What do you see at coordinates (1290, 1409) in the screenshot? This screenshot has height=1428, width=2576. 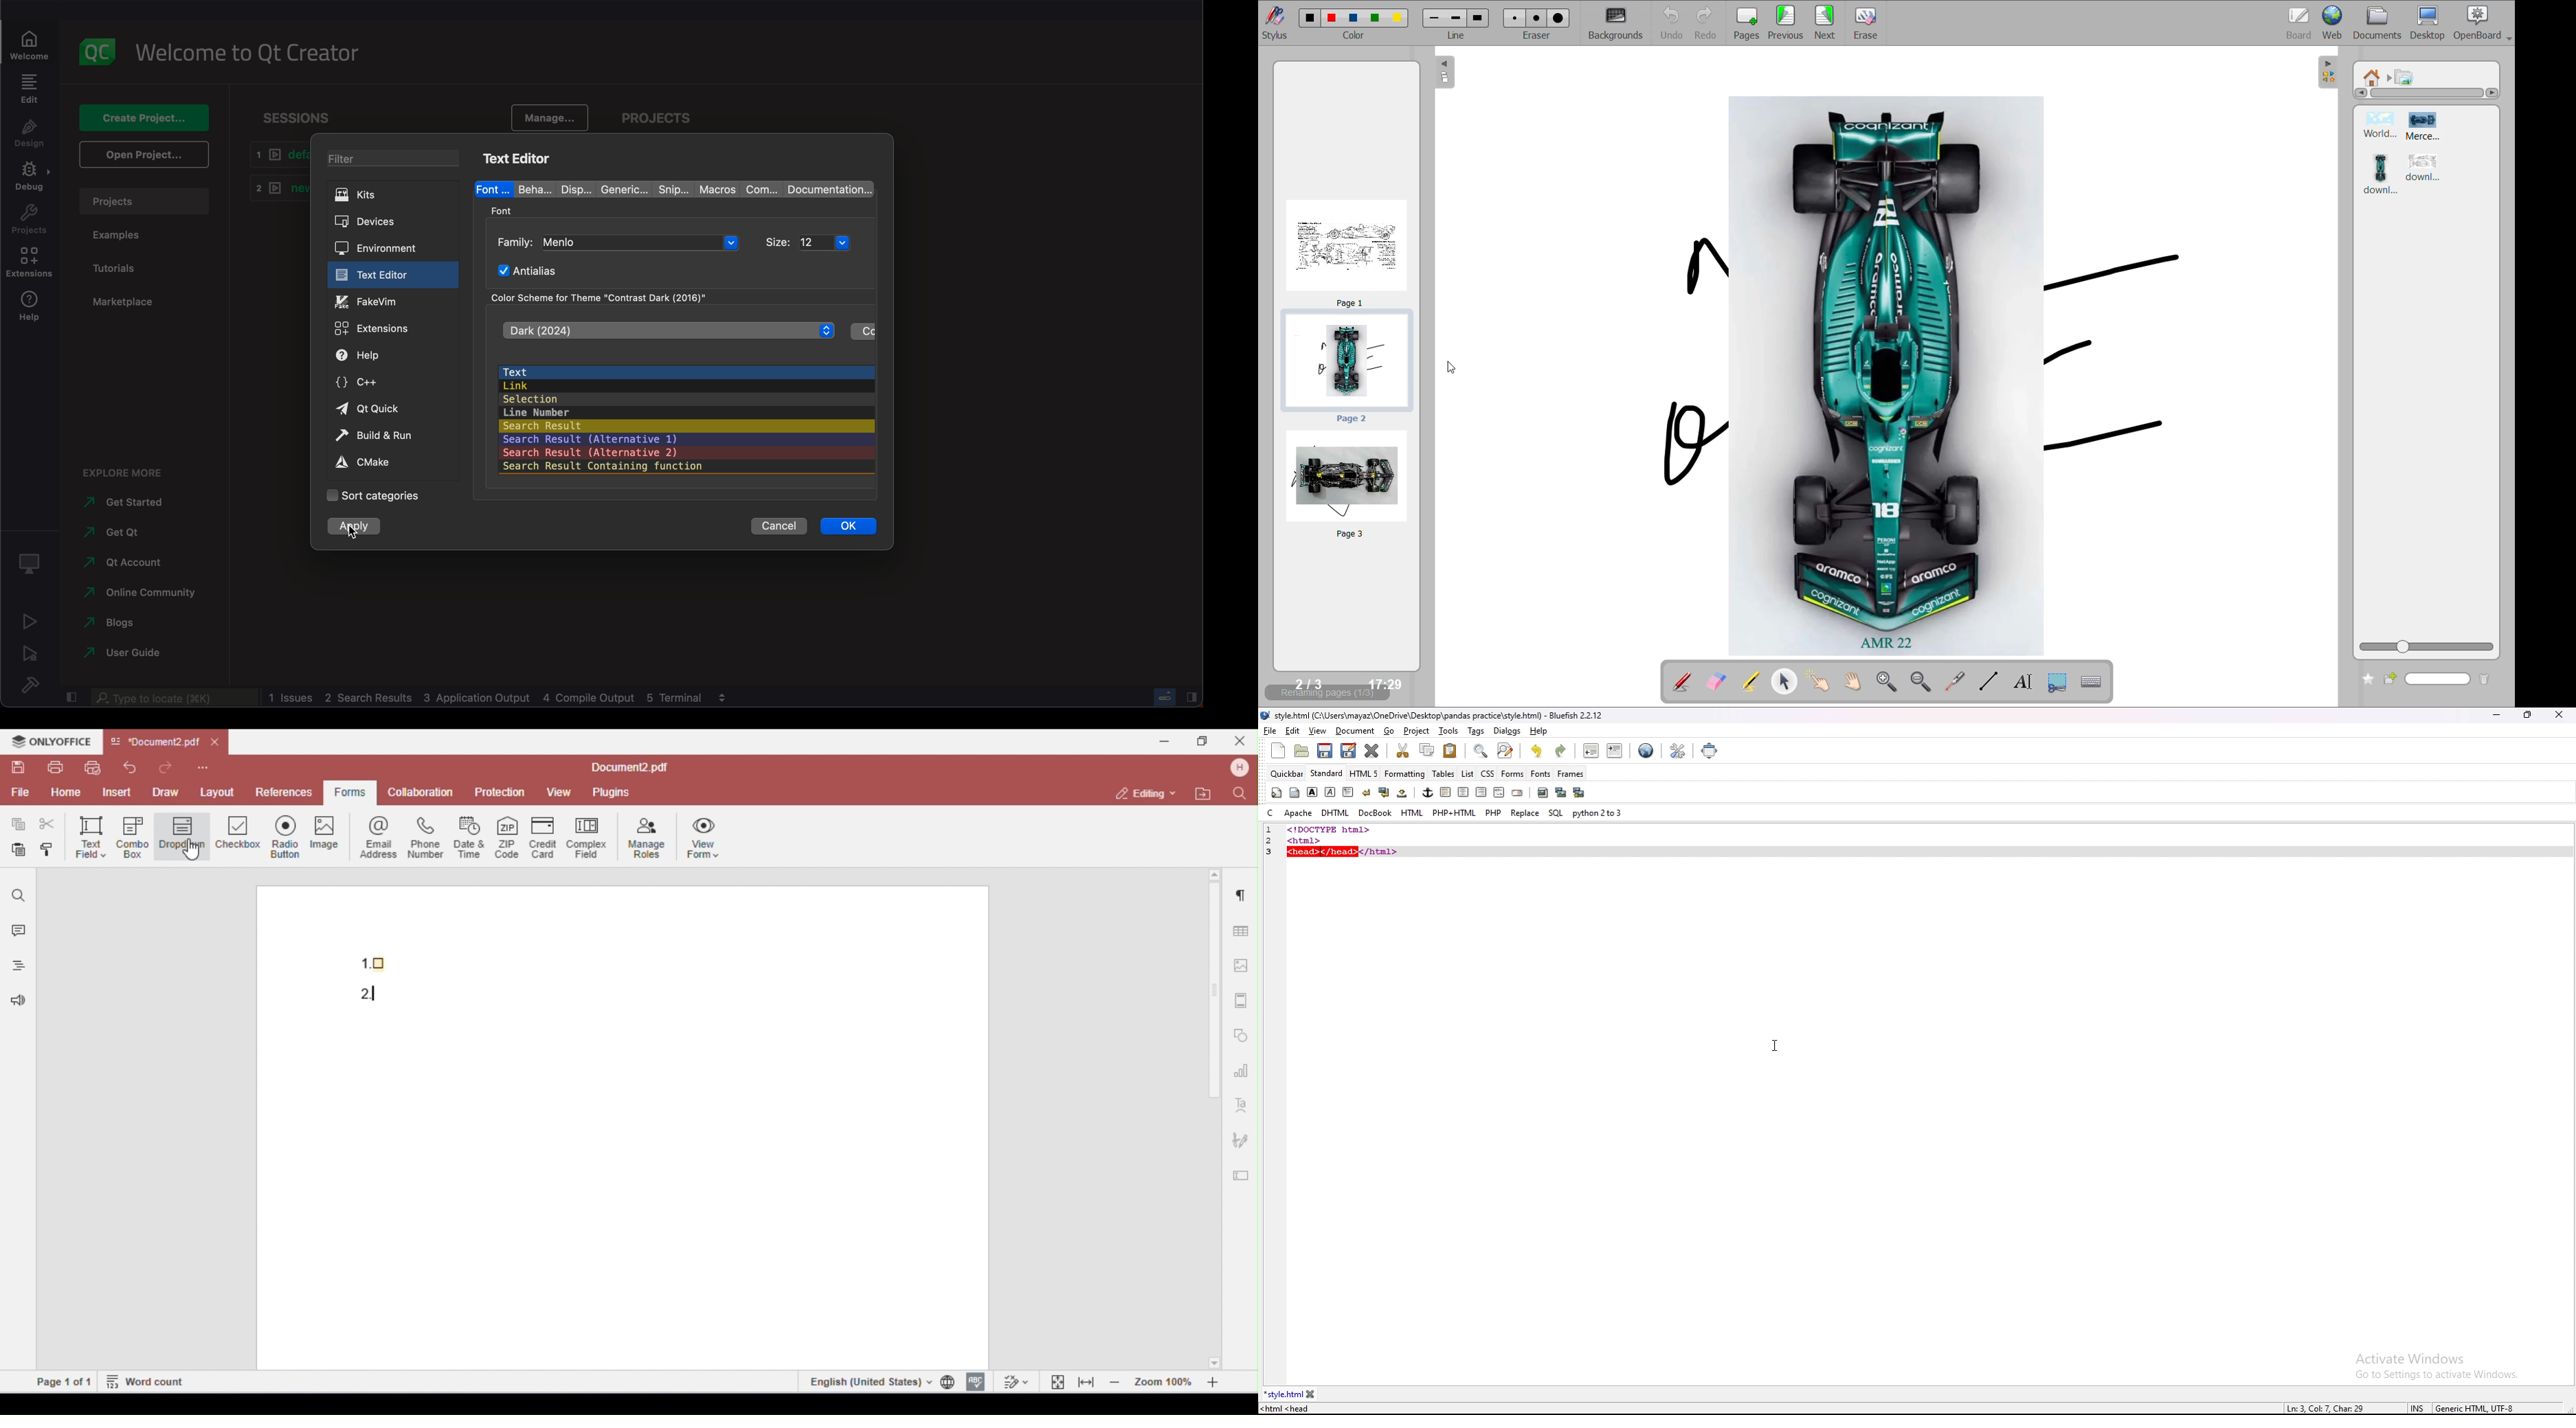 I see `code` at bounding box center [1290, 1409].